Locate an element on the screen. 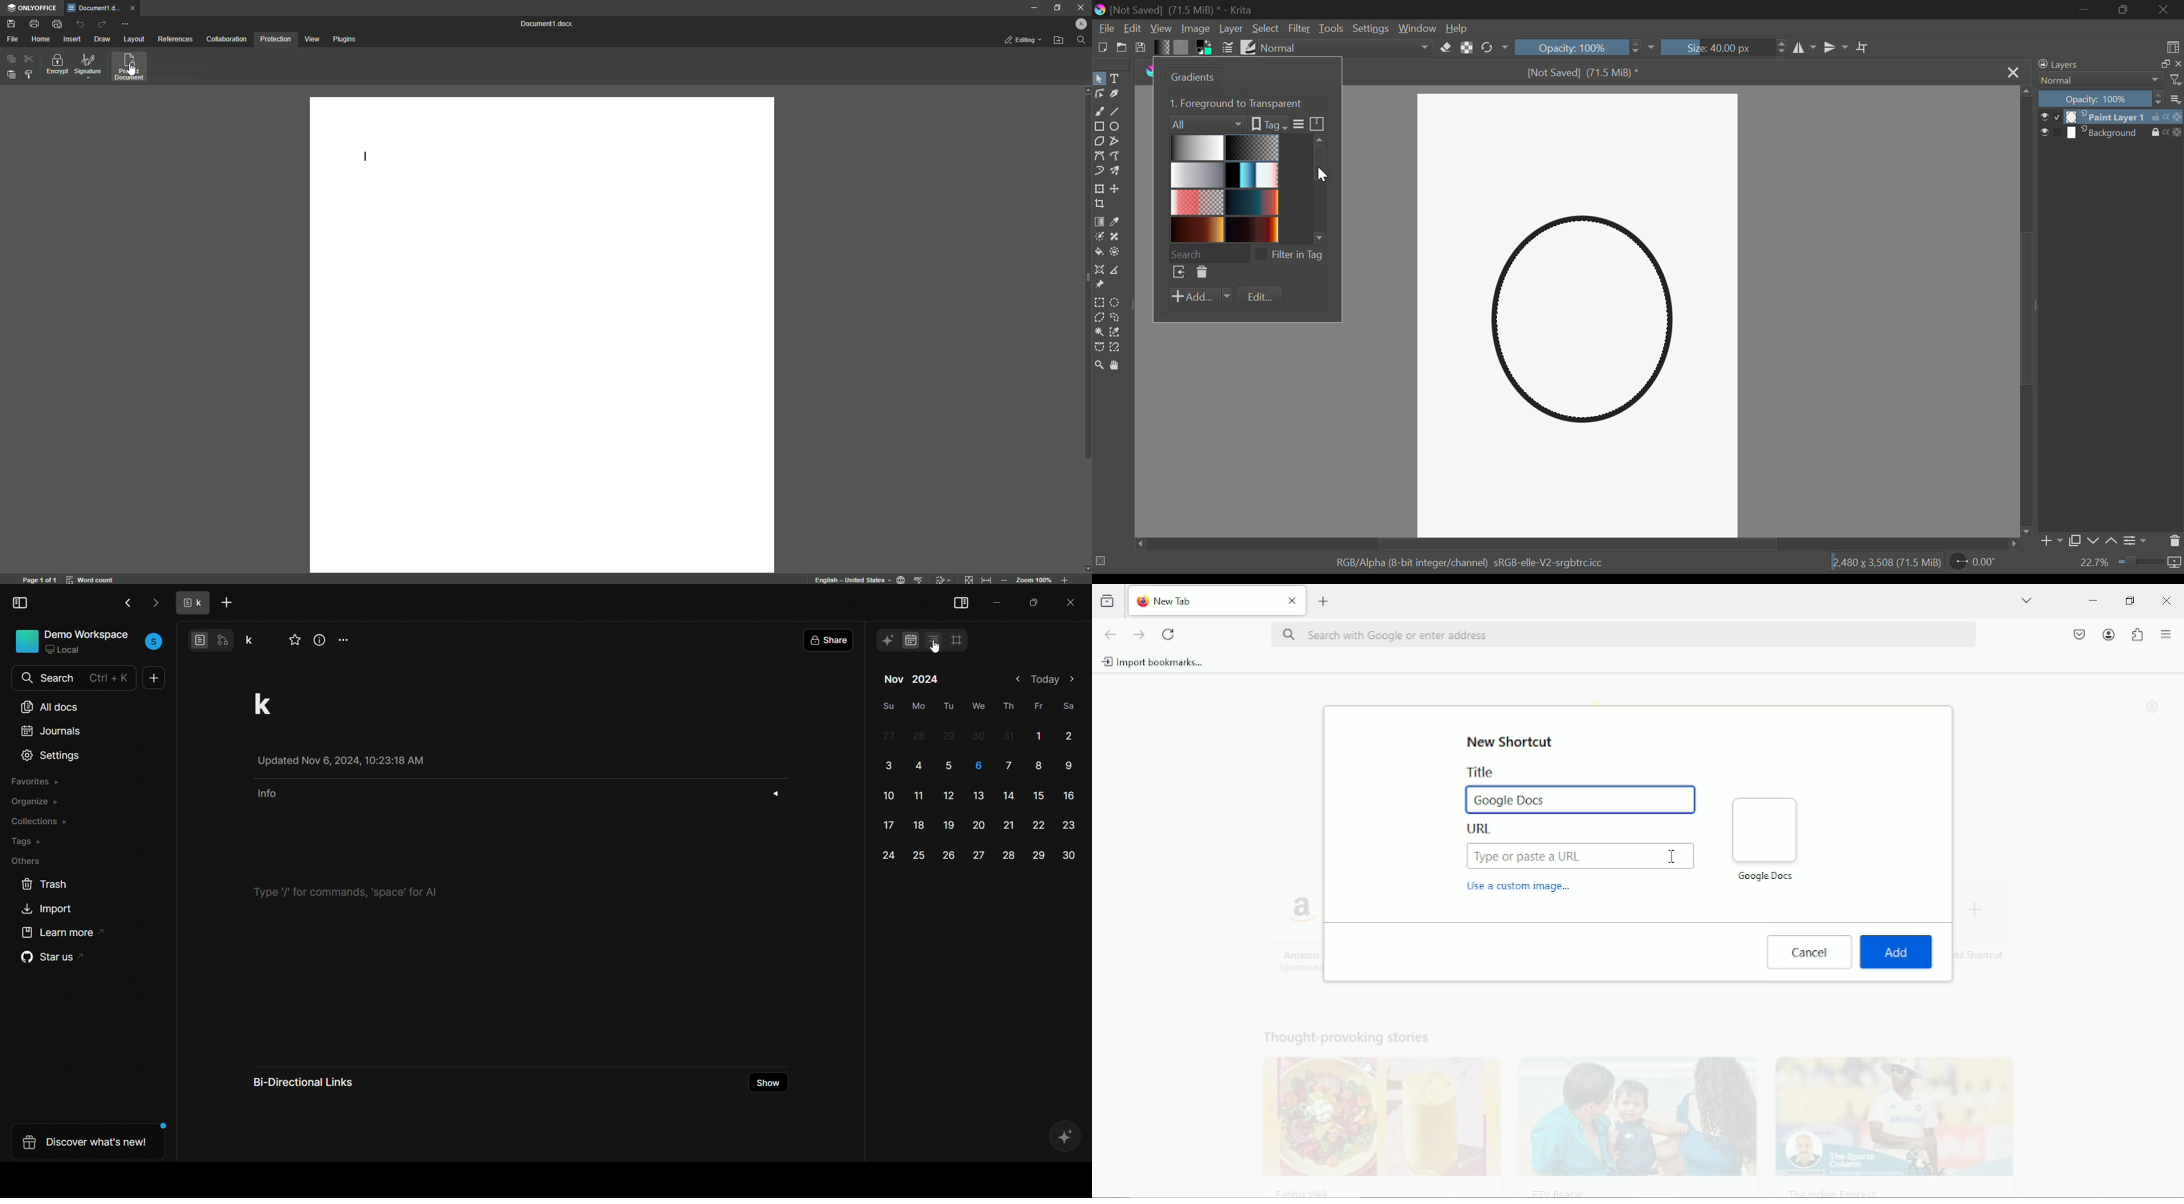 Image resolution: width=2184 pixels, height=1204 pixels. Gradient is located at coordinates (1164, 49).